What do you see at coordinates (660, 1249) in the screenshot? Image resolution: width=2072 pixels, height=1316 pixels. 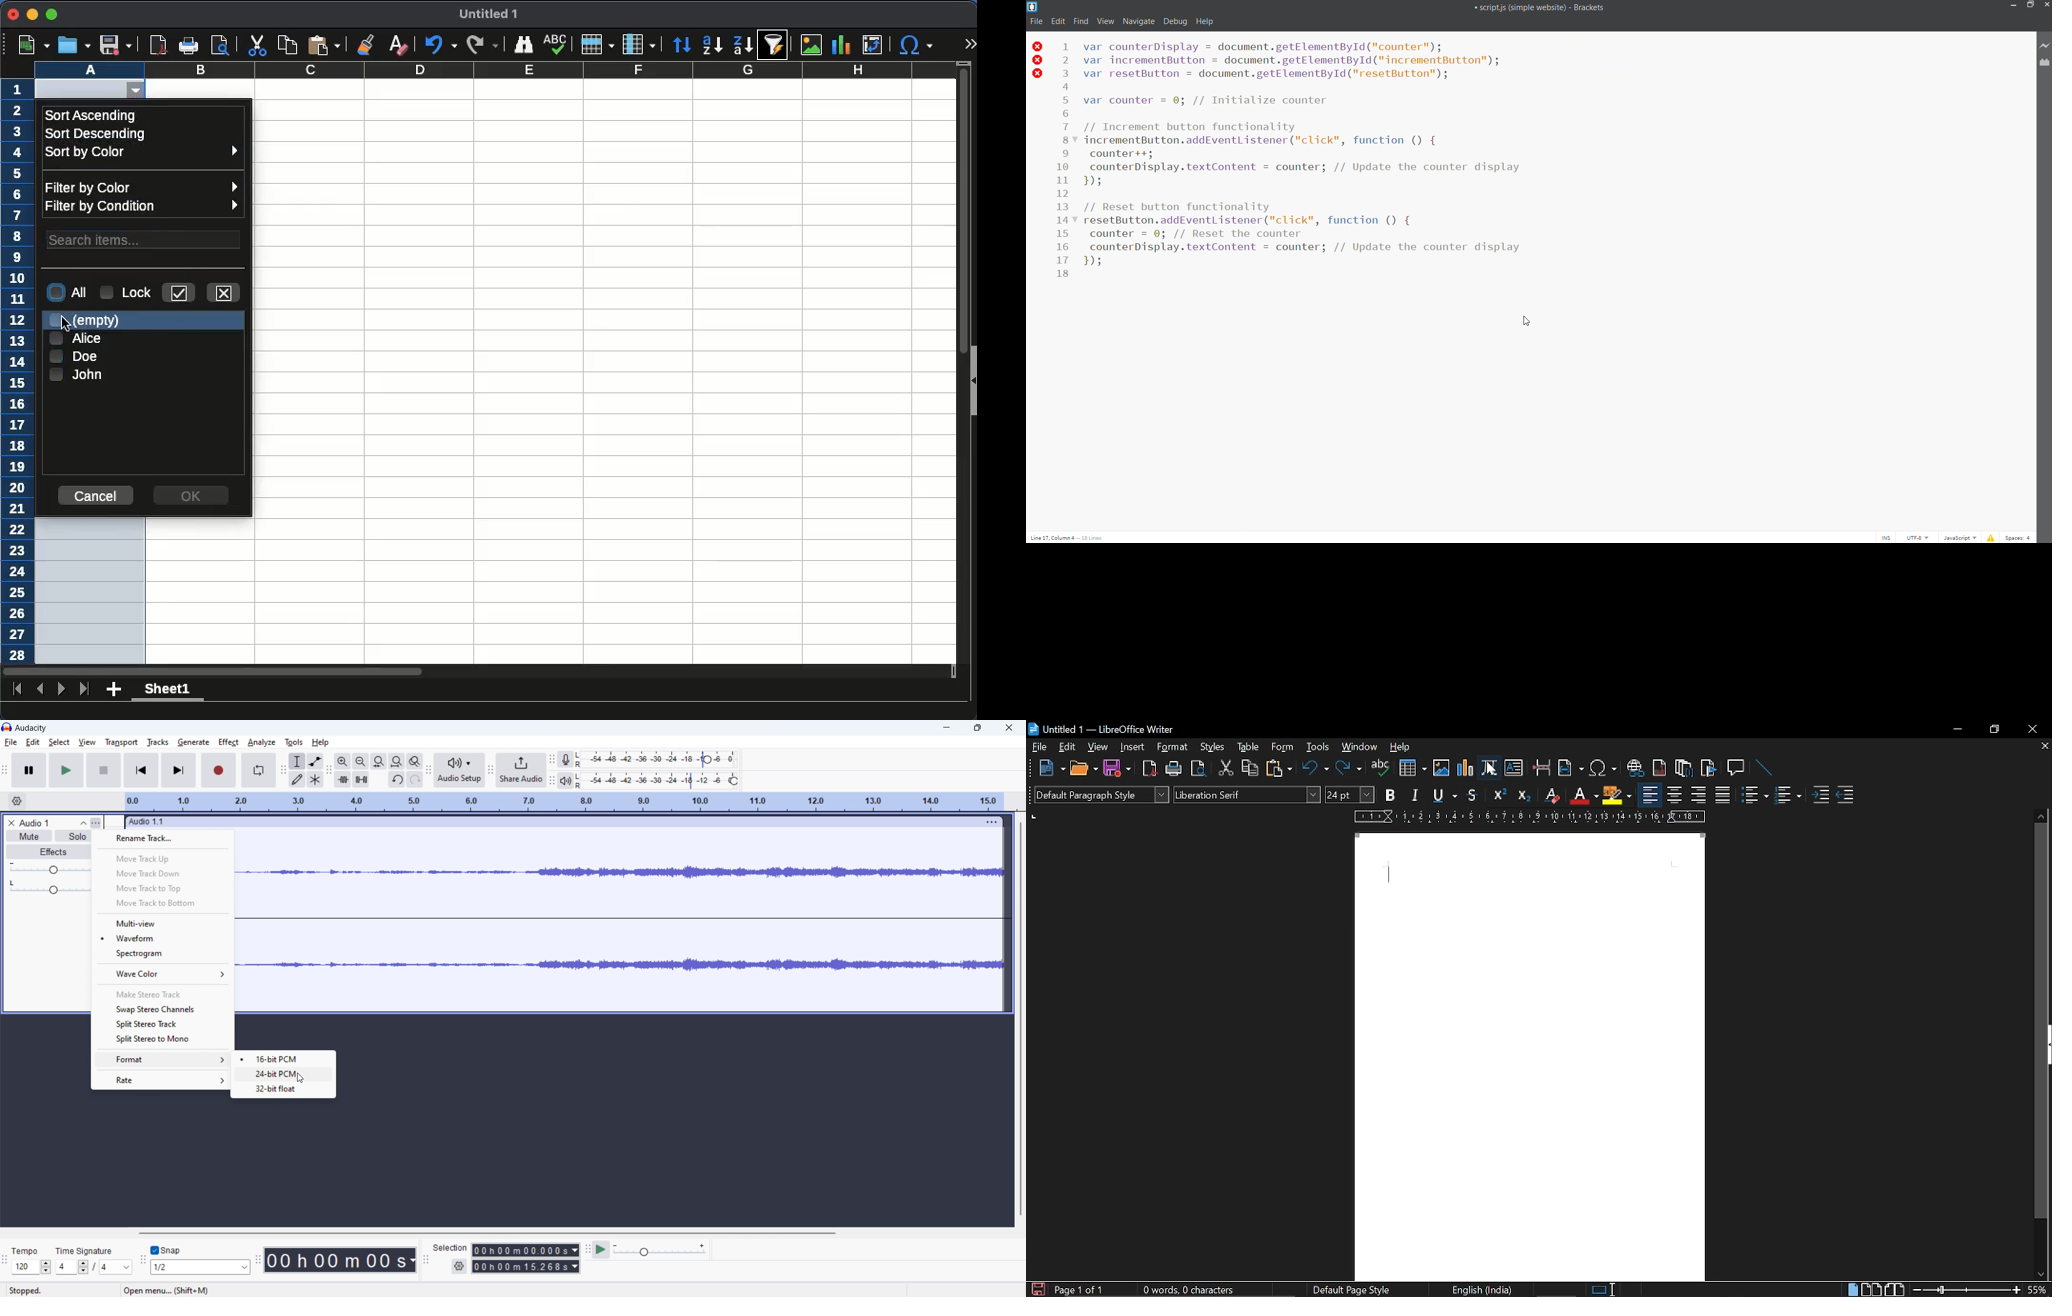 I see `playback speed` at bounding box center [660, 1249].